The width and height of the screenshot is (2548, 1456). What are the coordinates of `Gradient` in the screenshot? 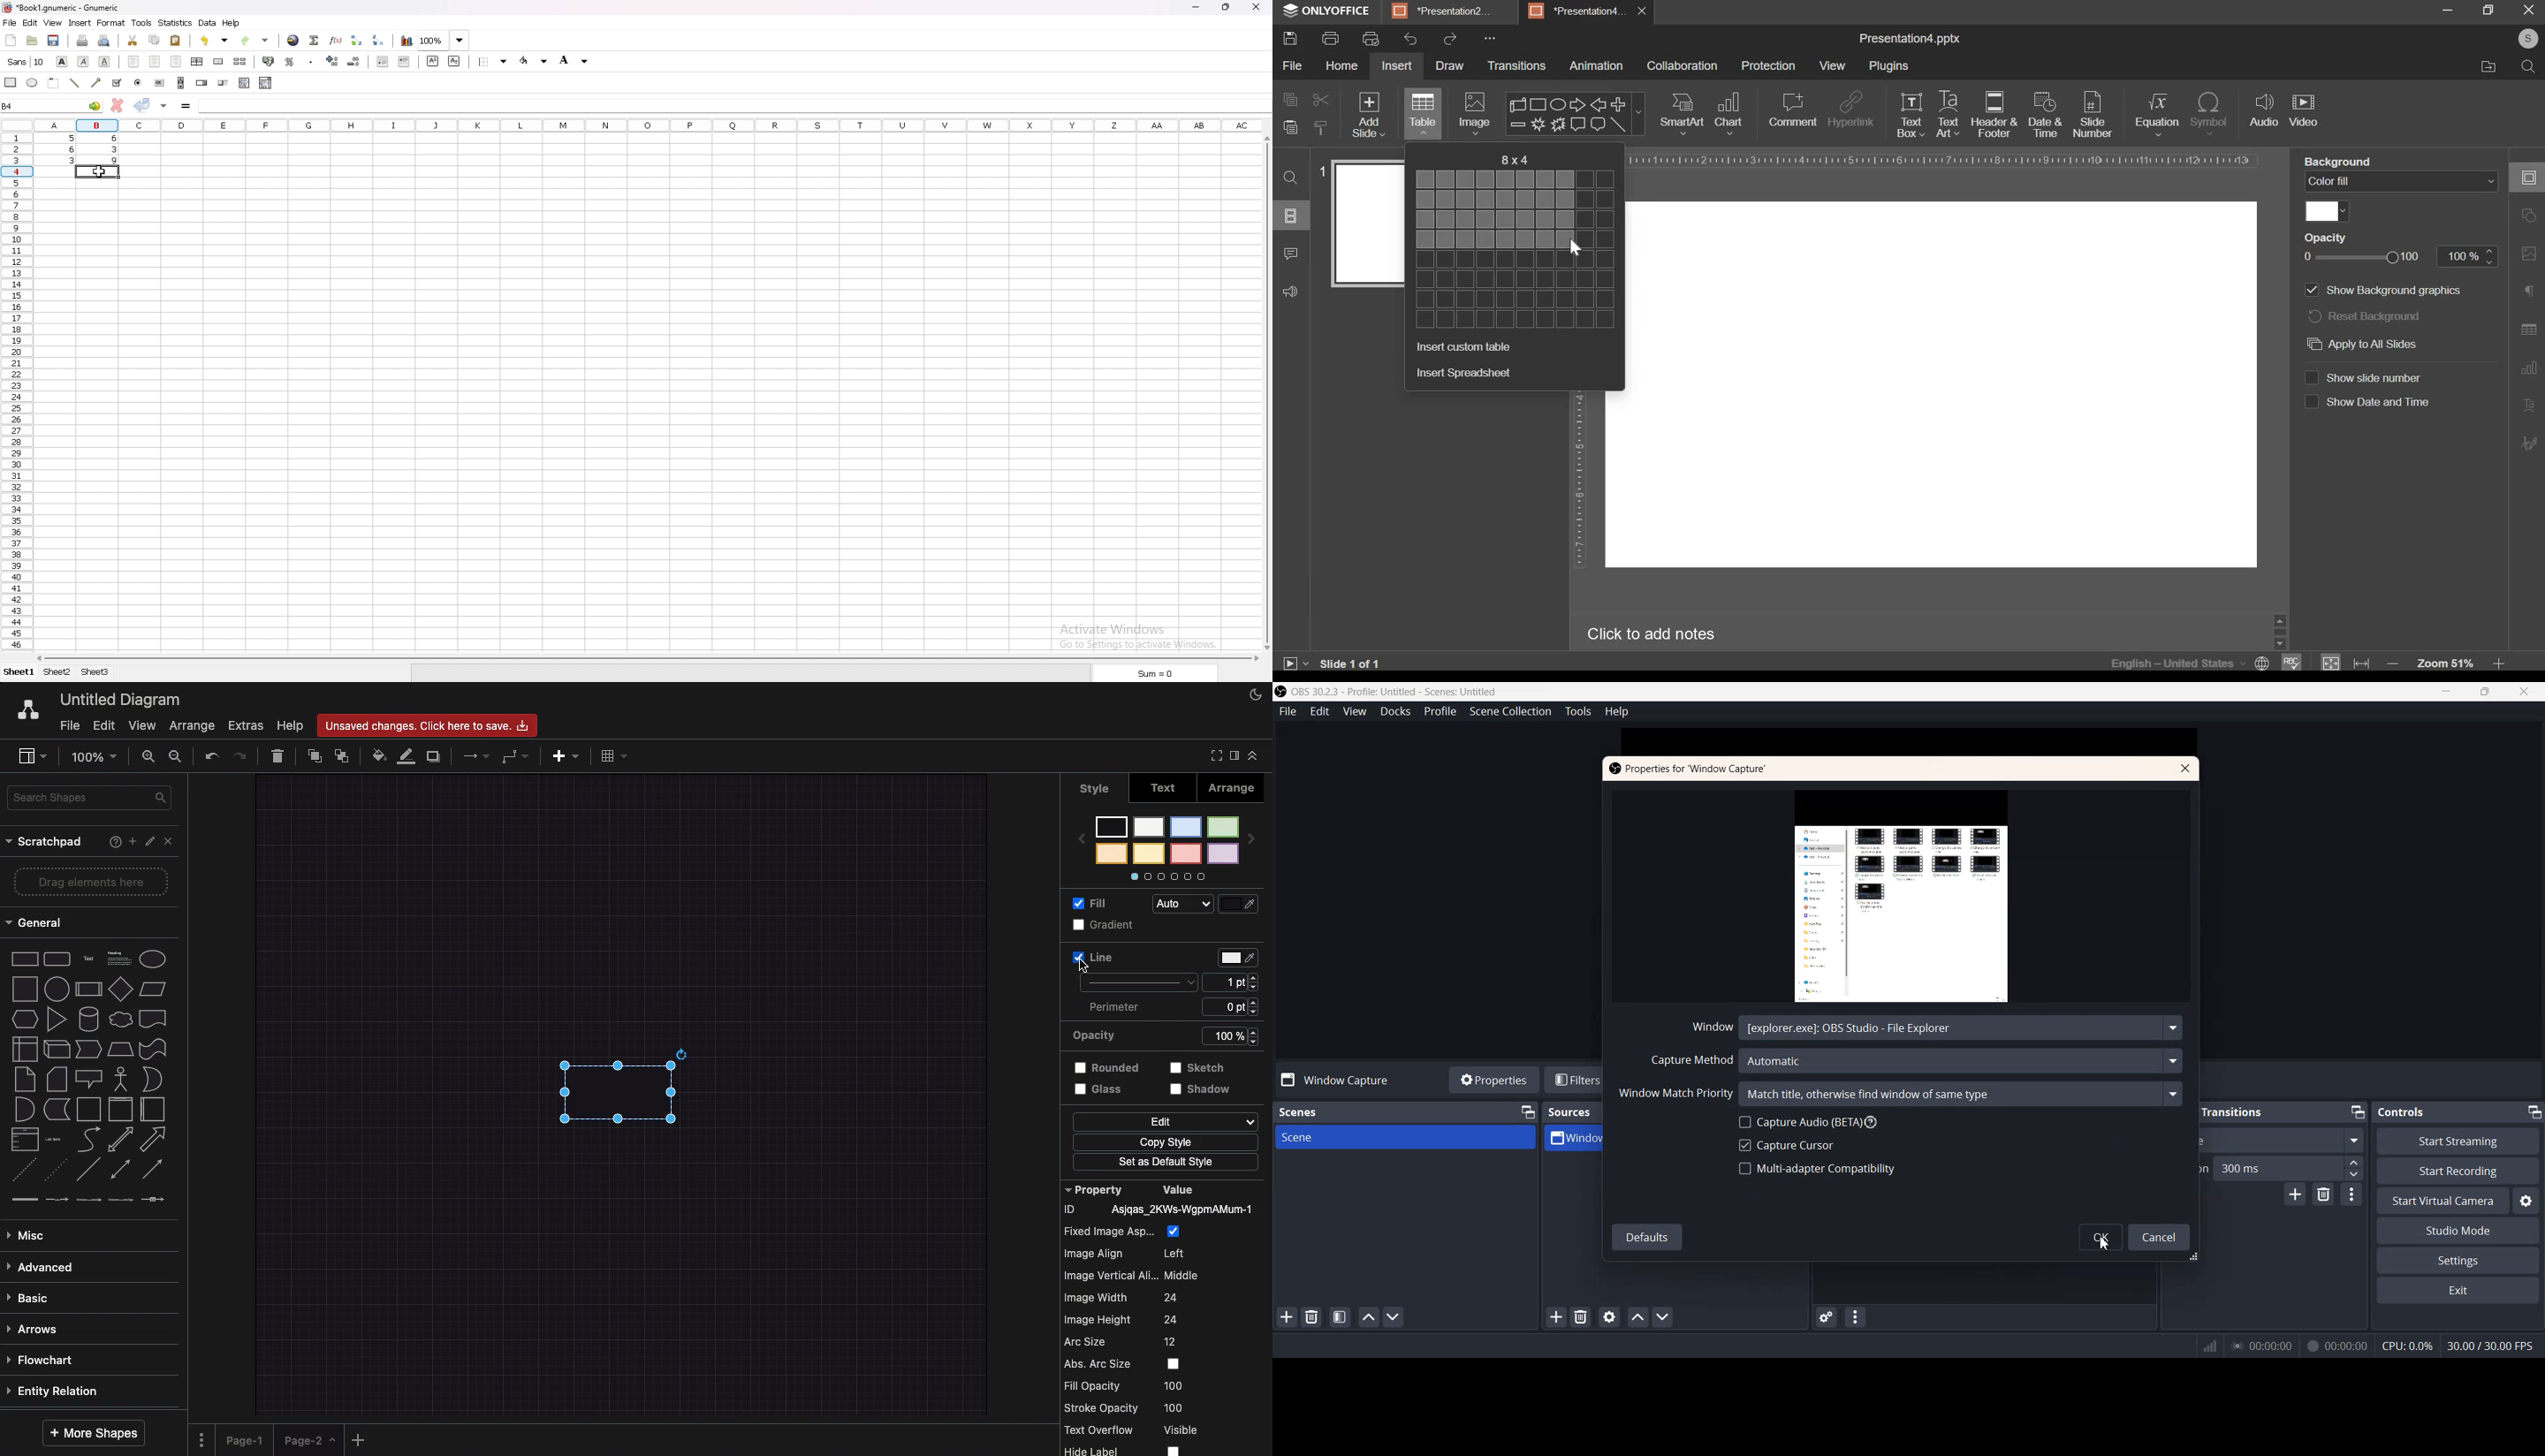 It's located at (1106, 925).